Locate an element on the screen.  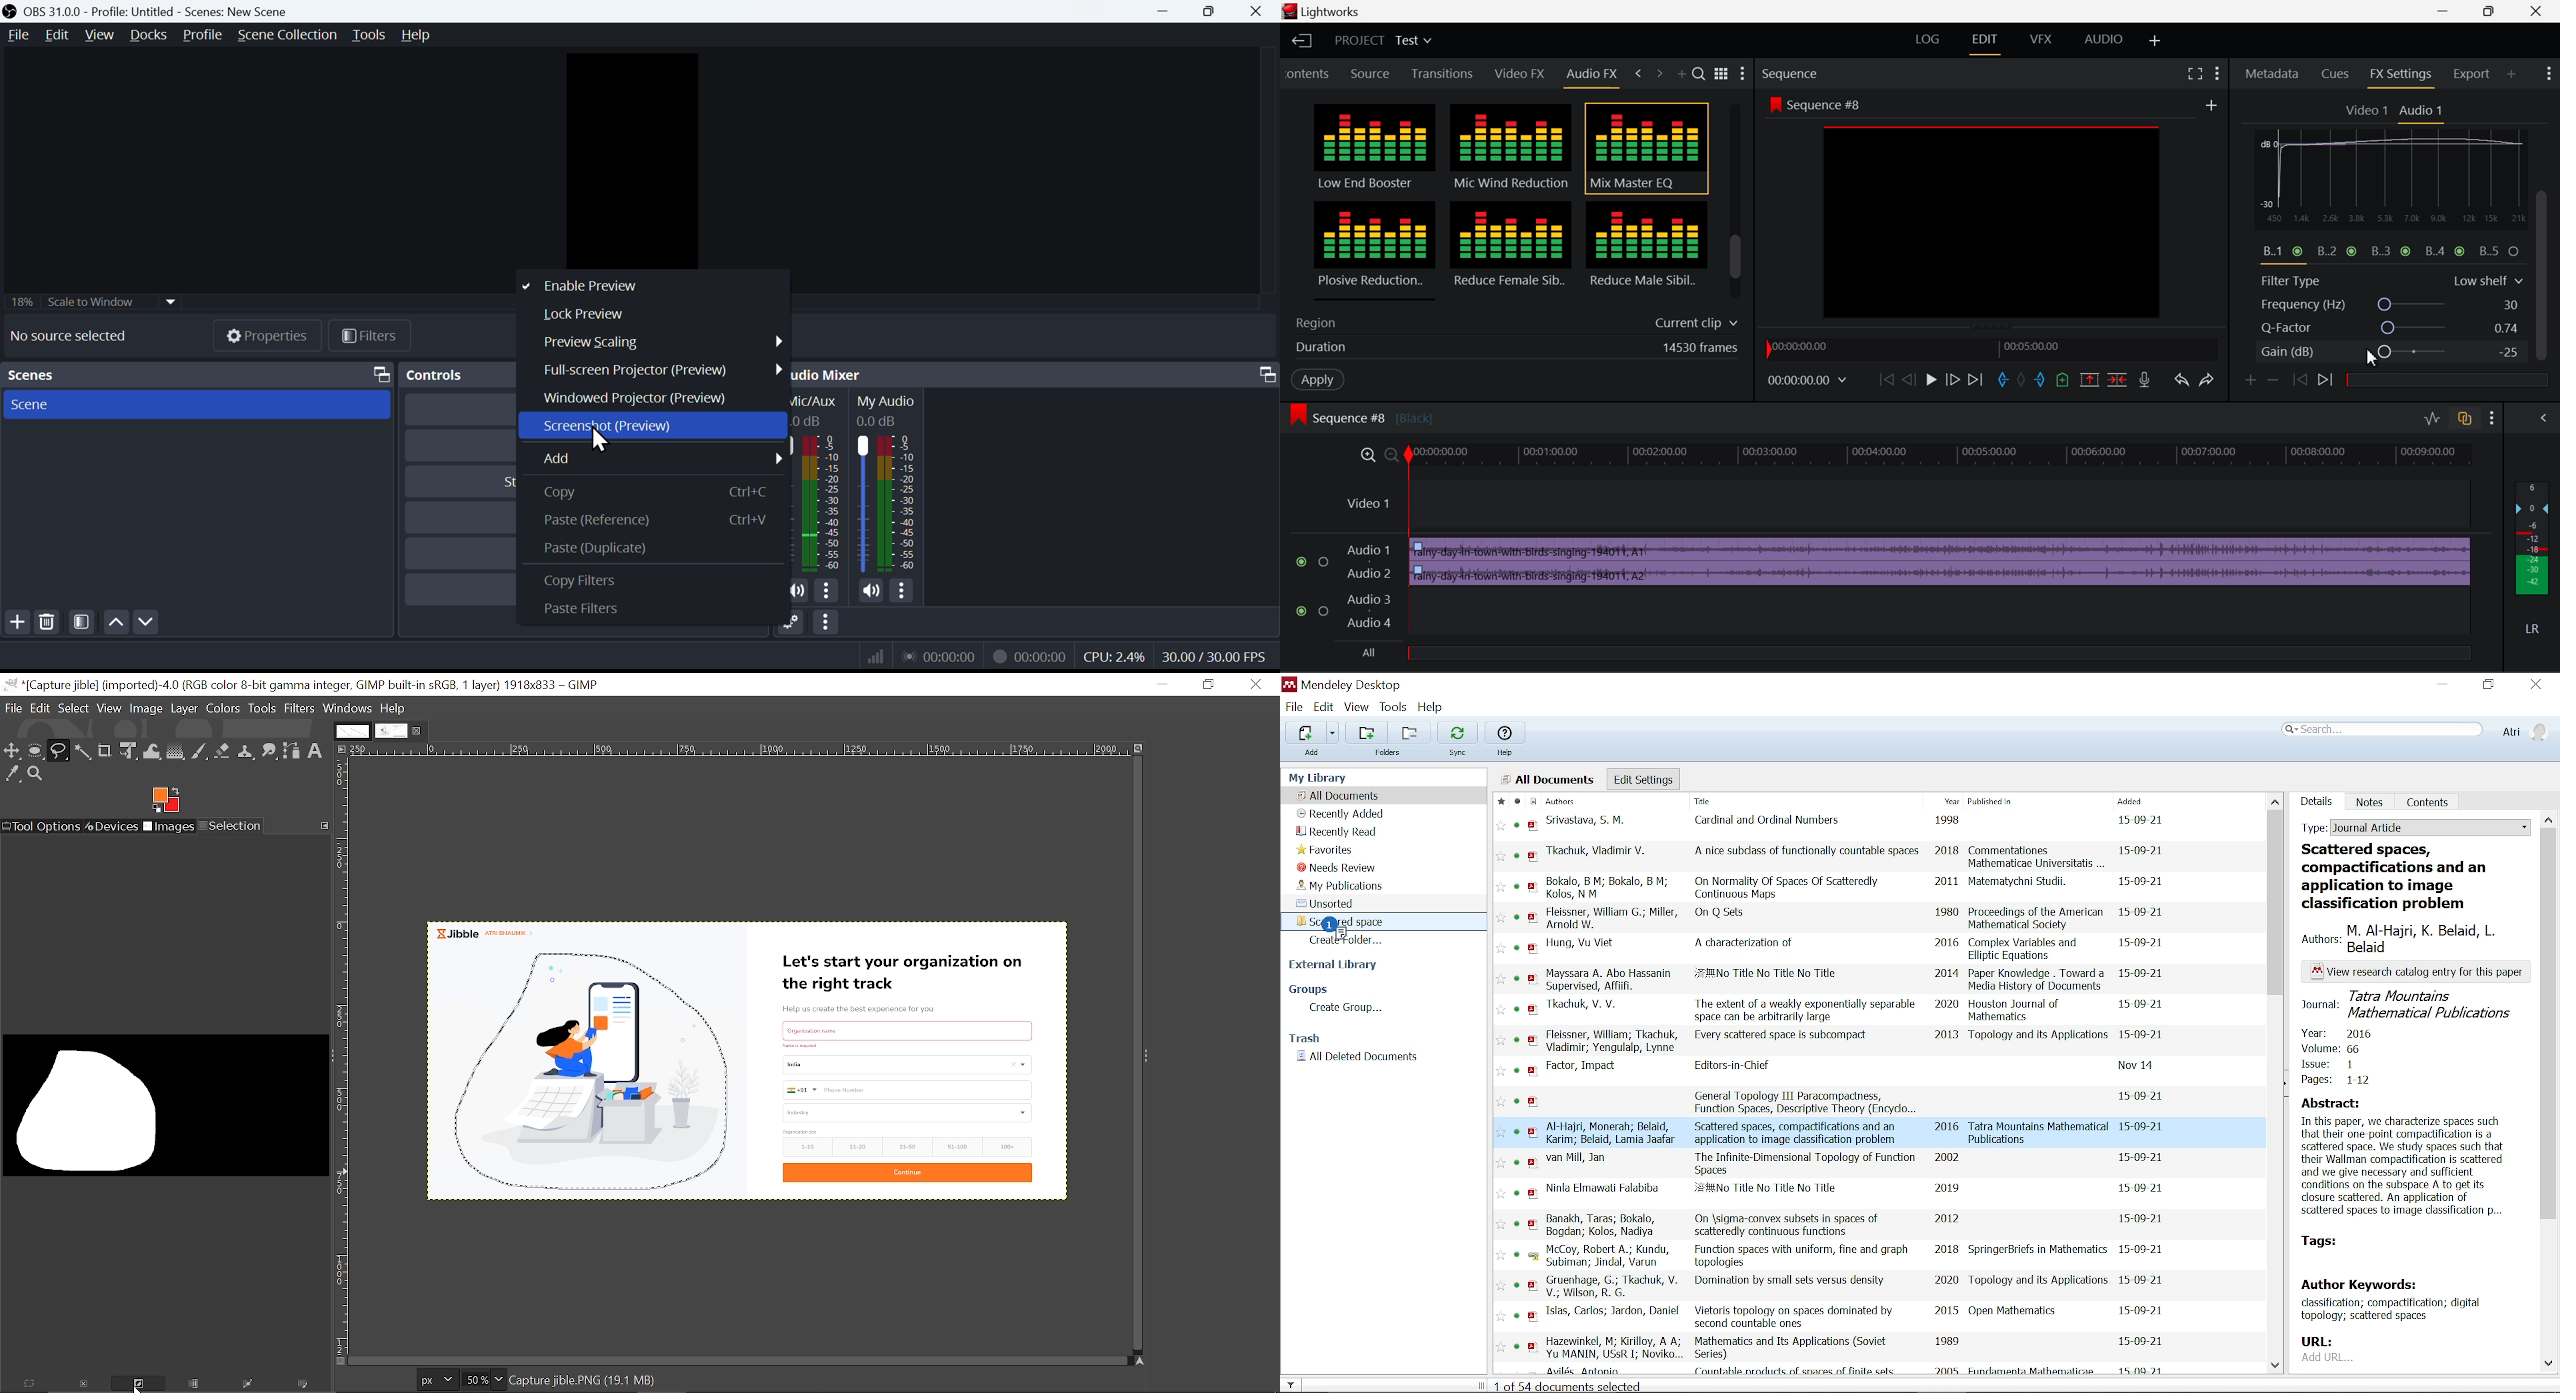
title is located at coordinates (1808, 851).